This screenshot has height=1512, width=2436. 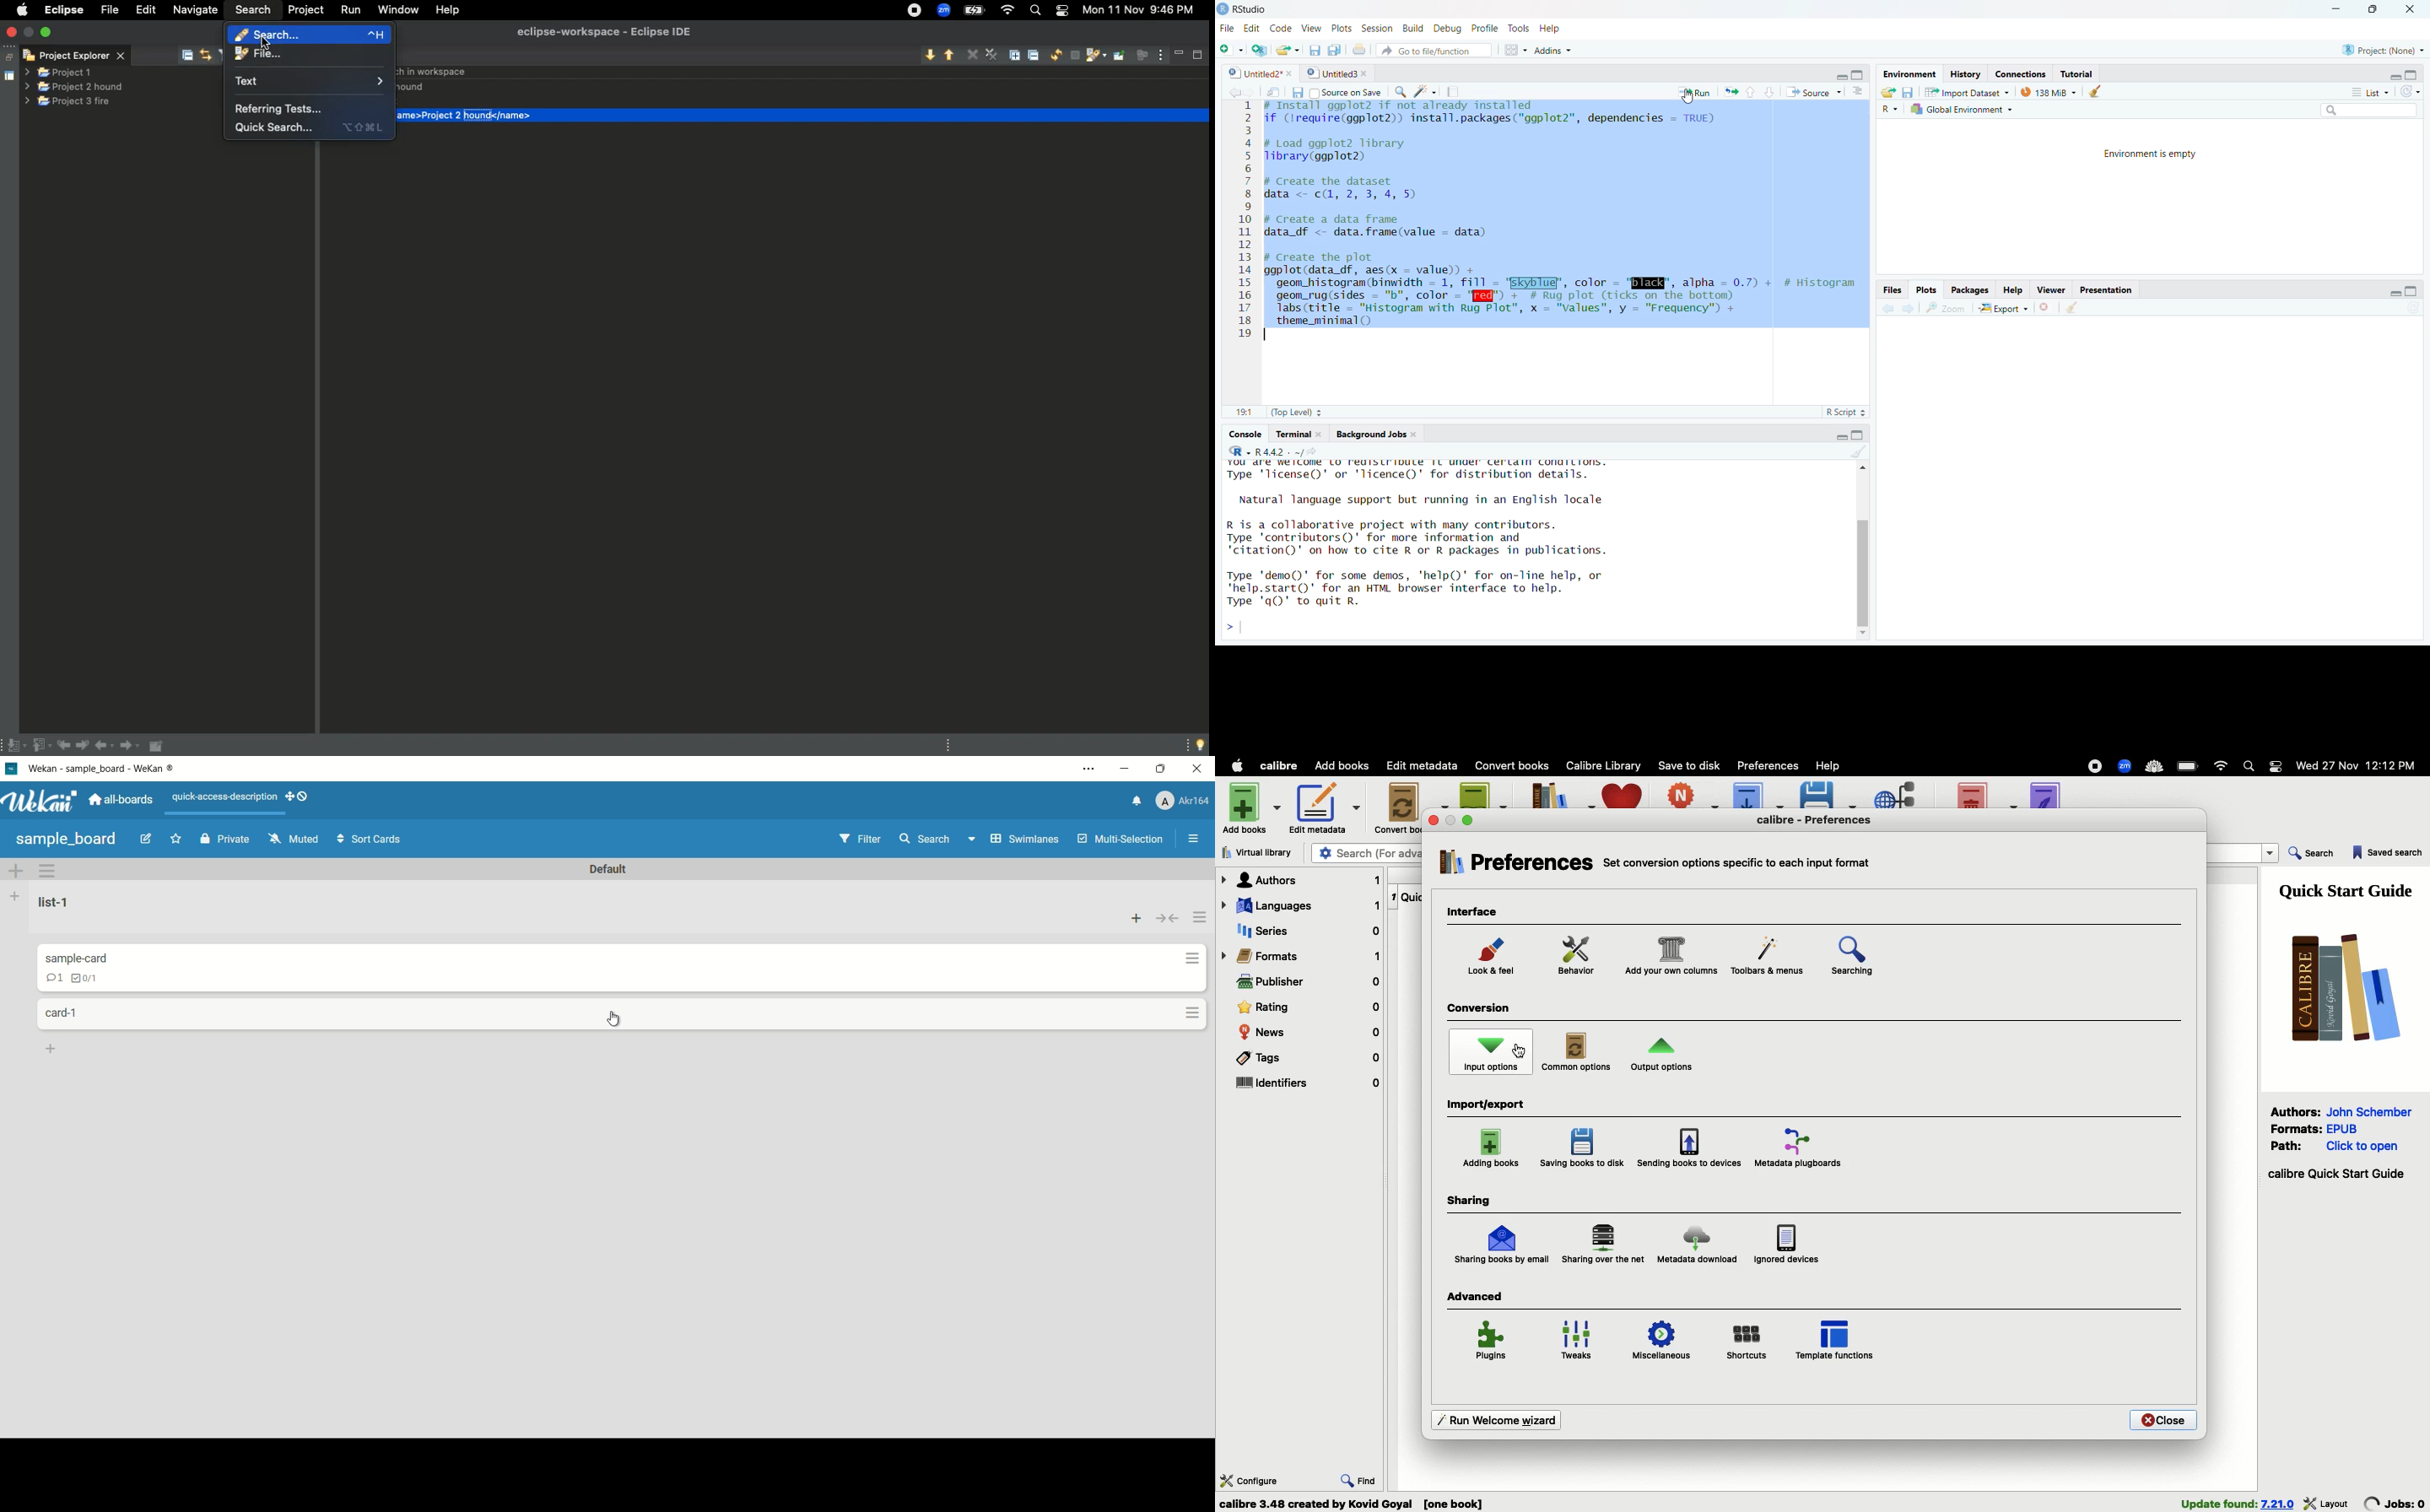 I want to click on Eclipse, so click(x=63, y=9).